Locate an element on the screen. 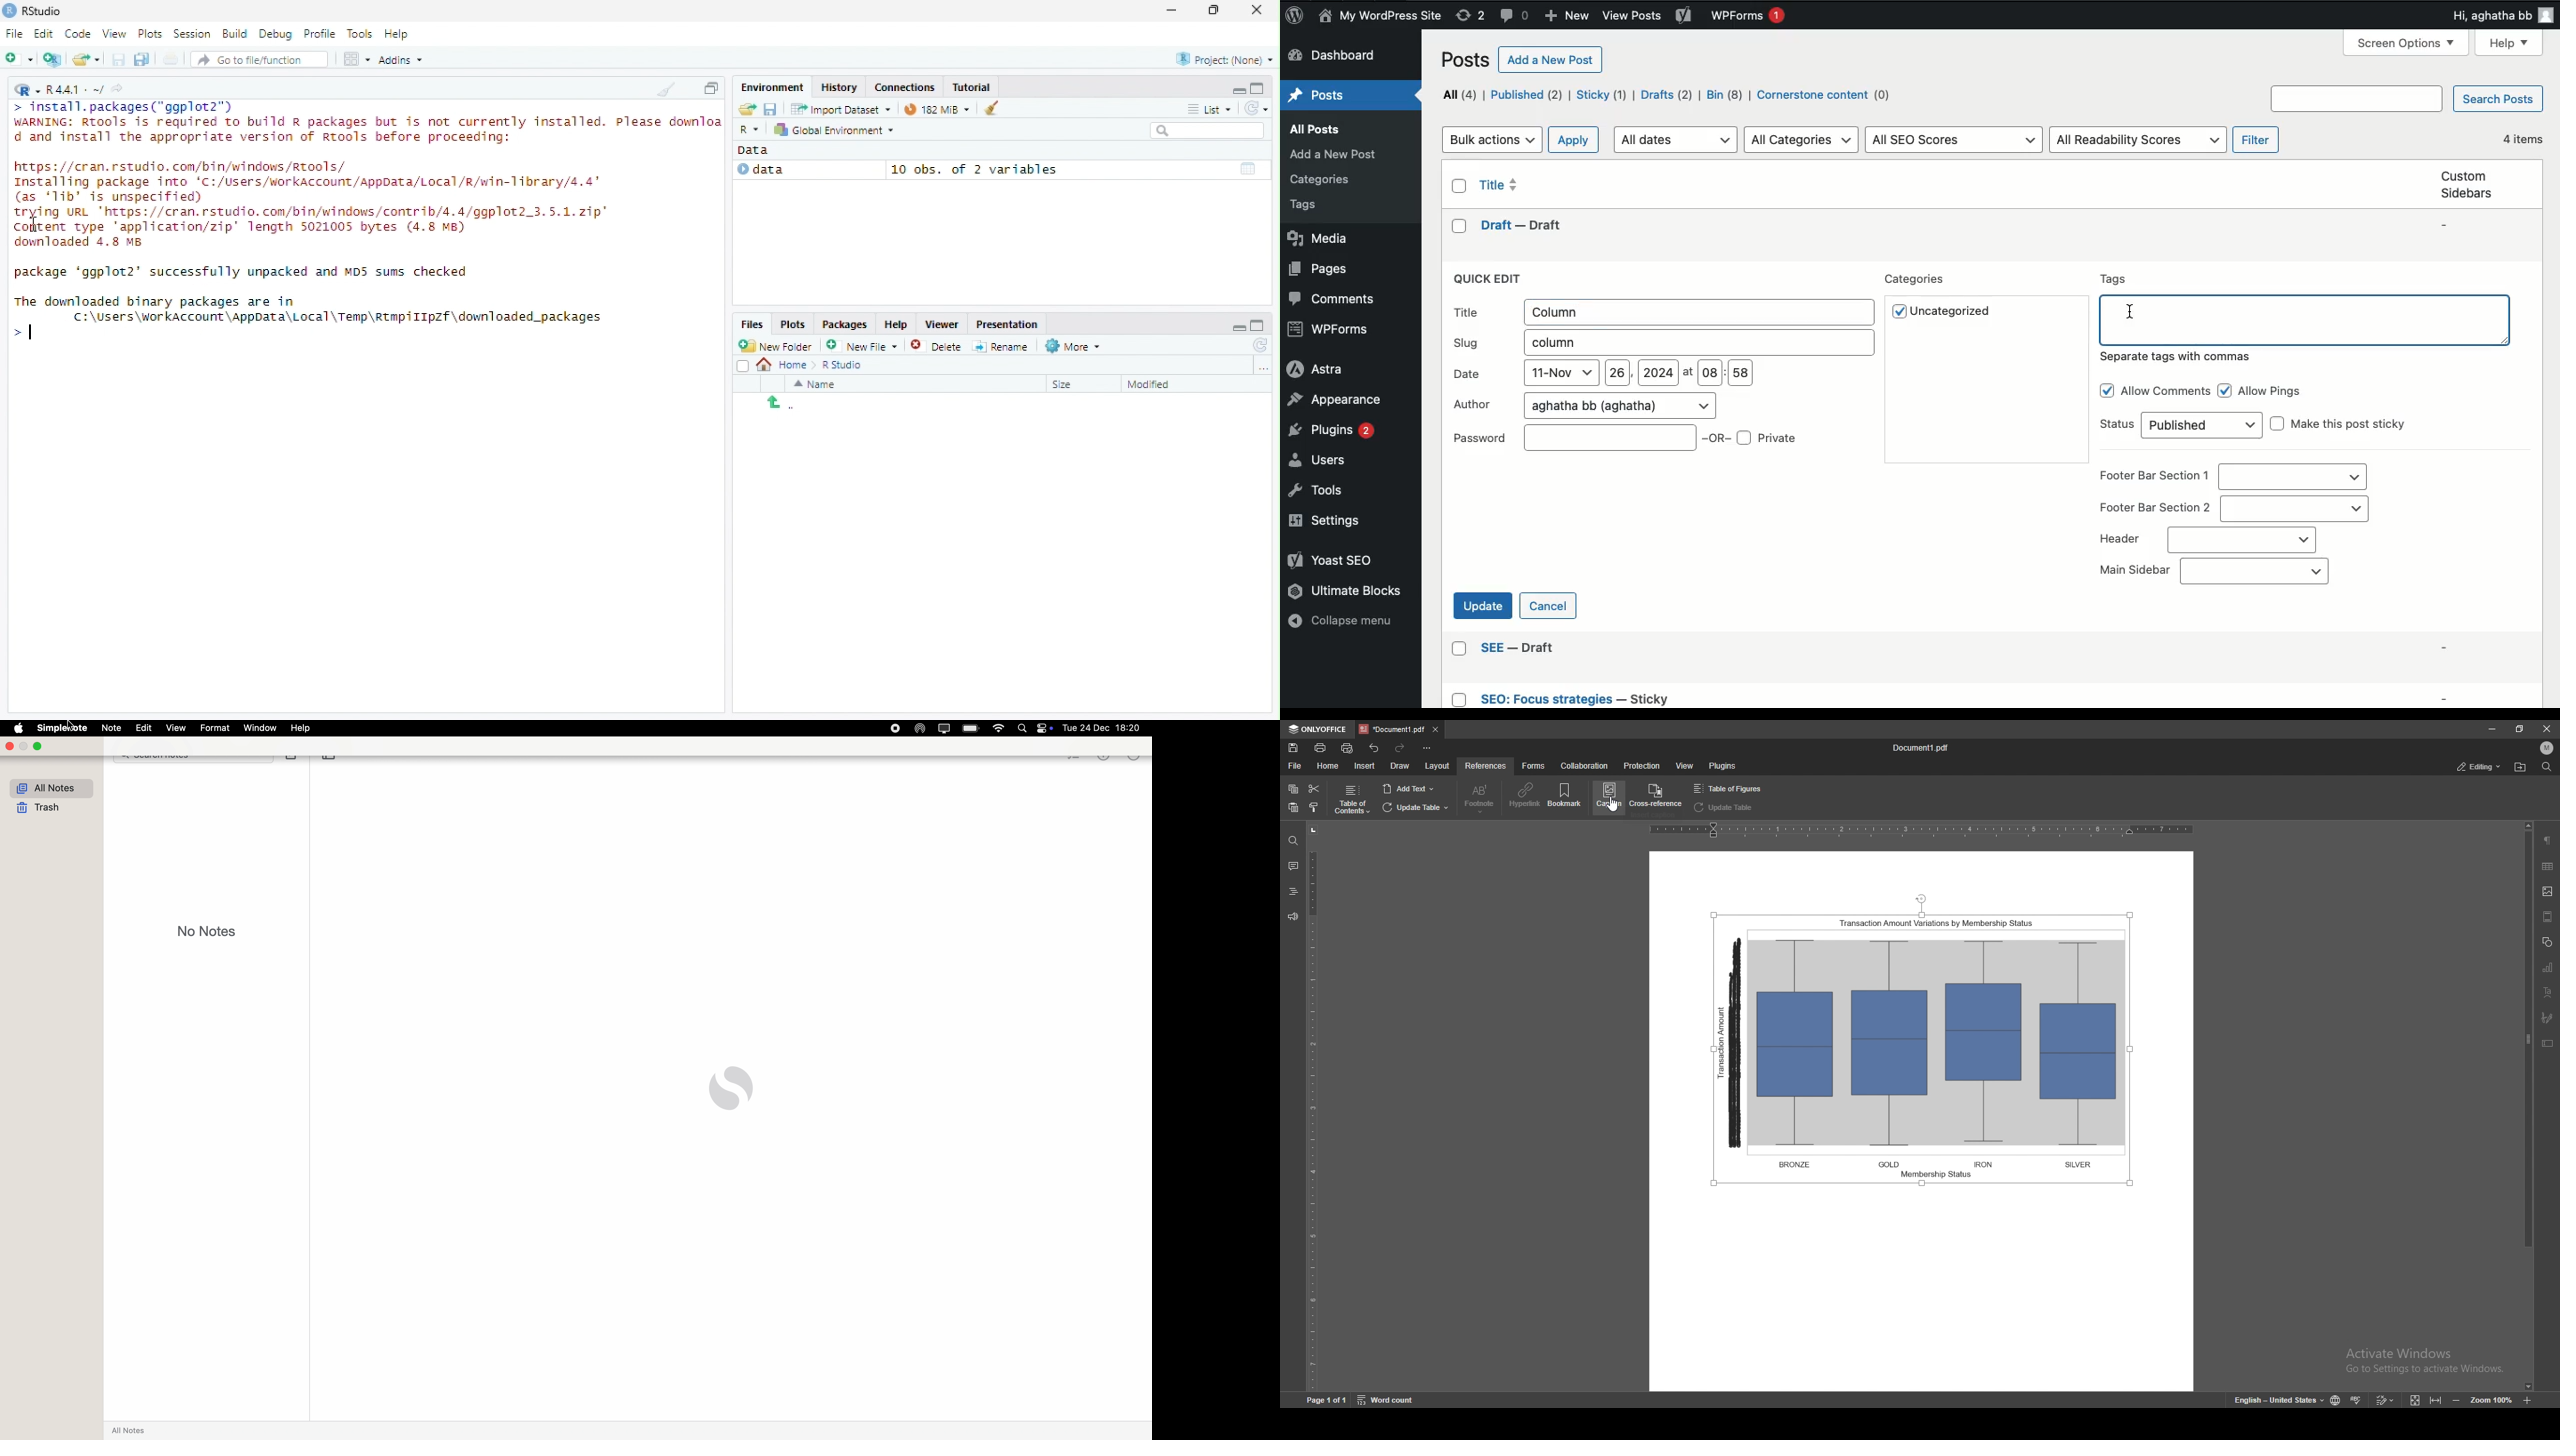  Current memory usage - 97MiB is located at coordinates (932, 109).